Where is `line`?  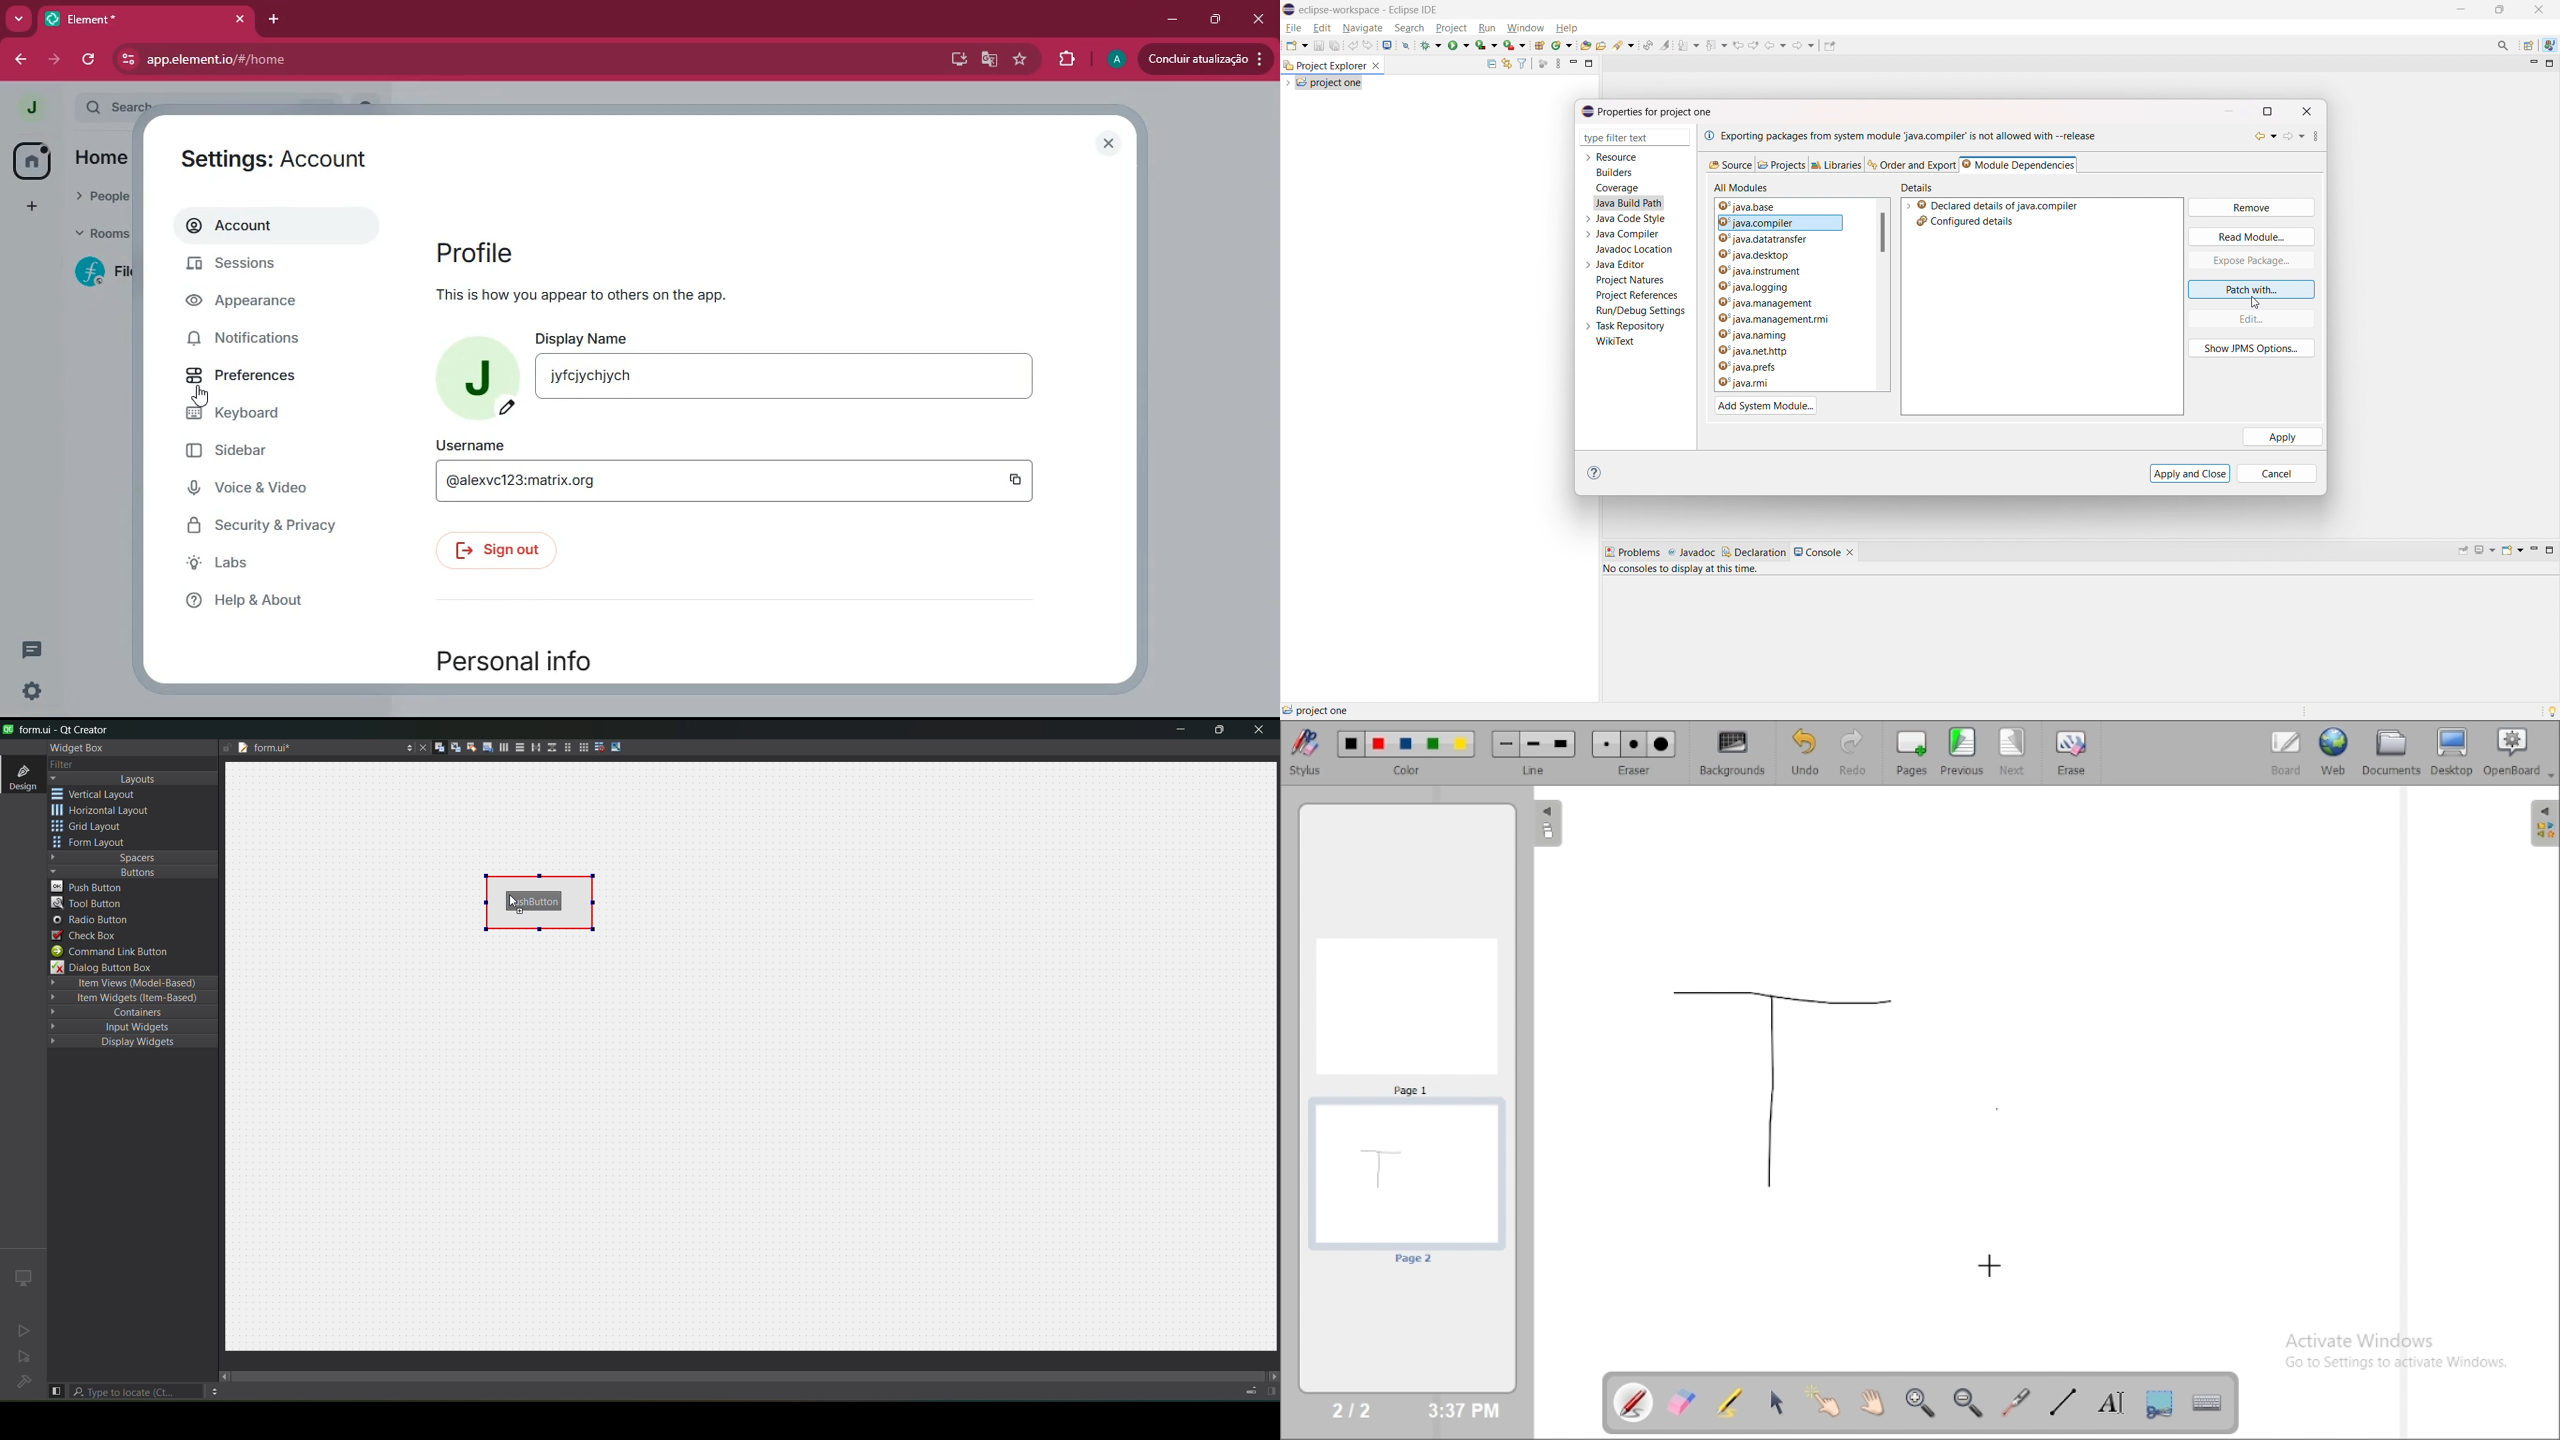 line is located at coordinates (1536, 770).